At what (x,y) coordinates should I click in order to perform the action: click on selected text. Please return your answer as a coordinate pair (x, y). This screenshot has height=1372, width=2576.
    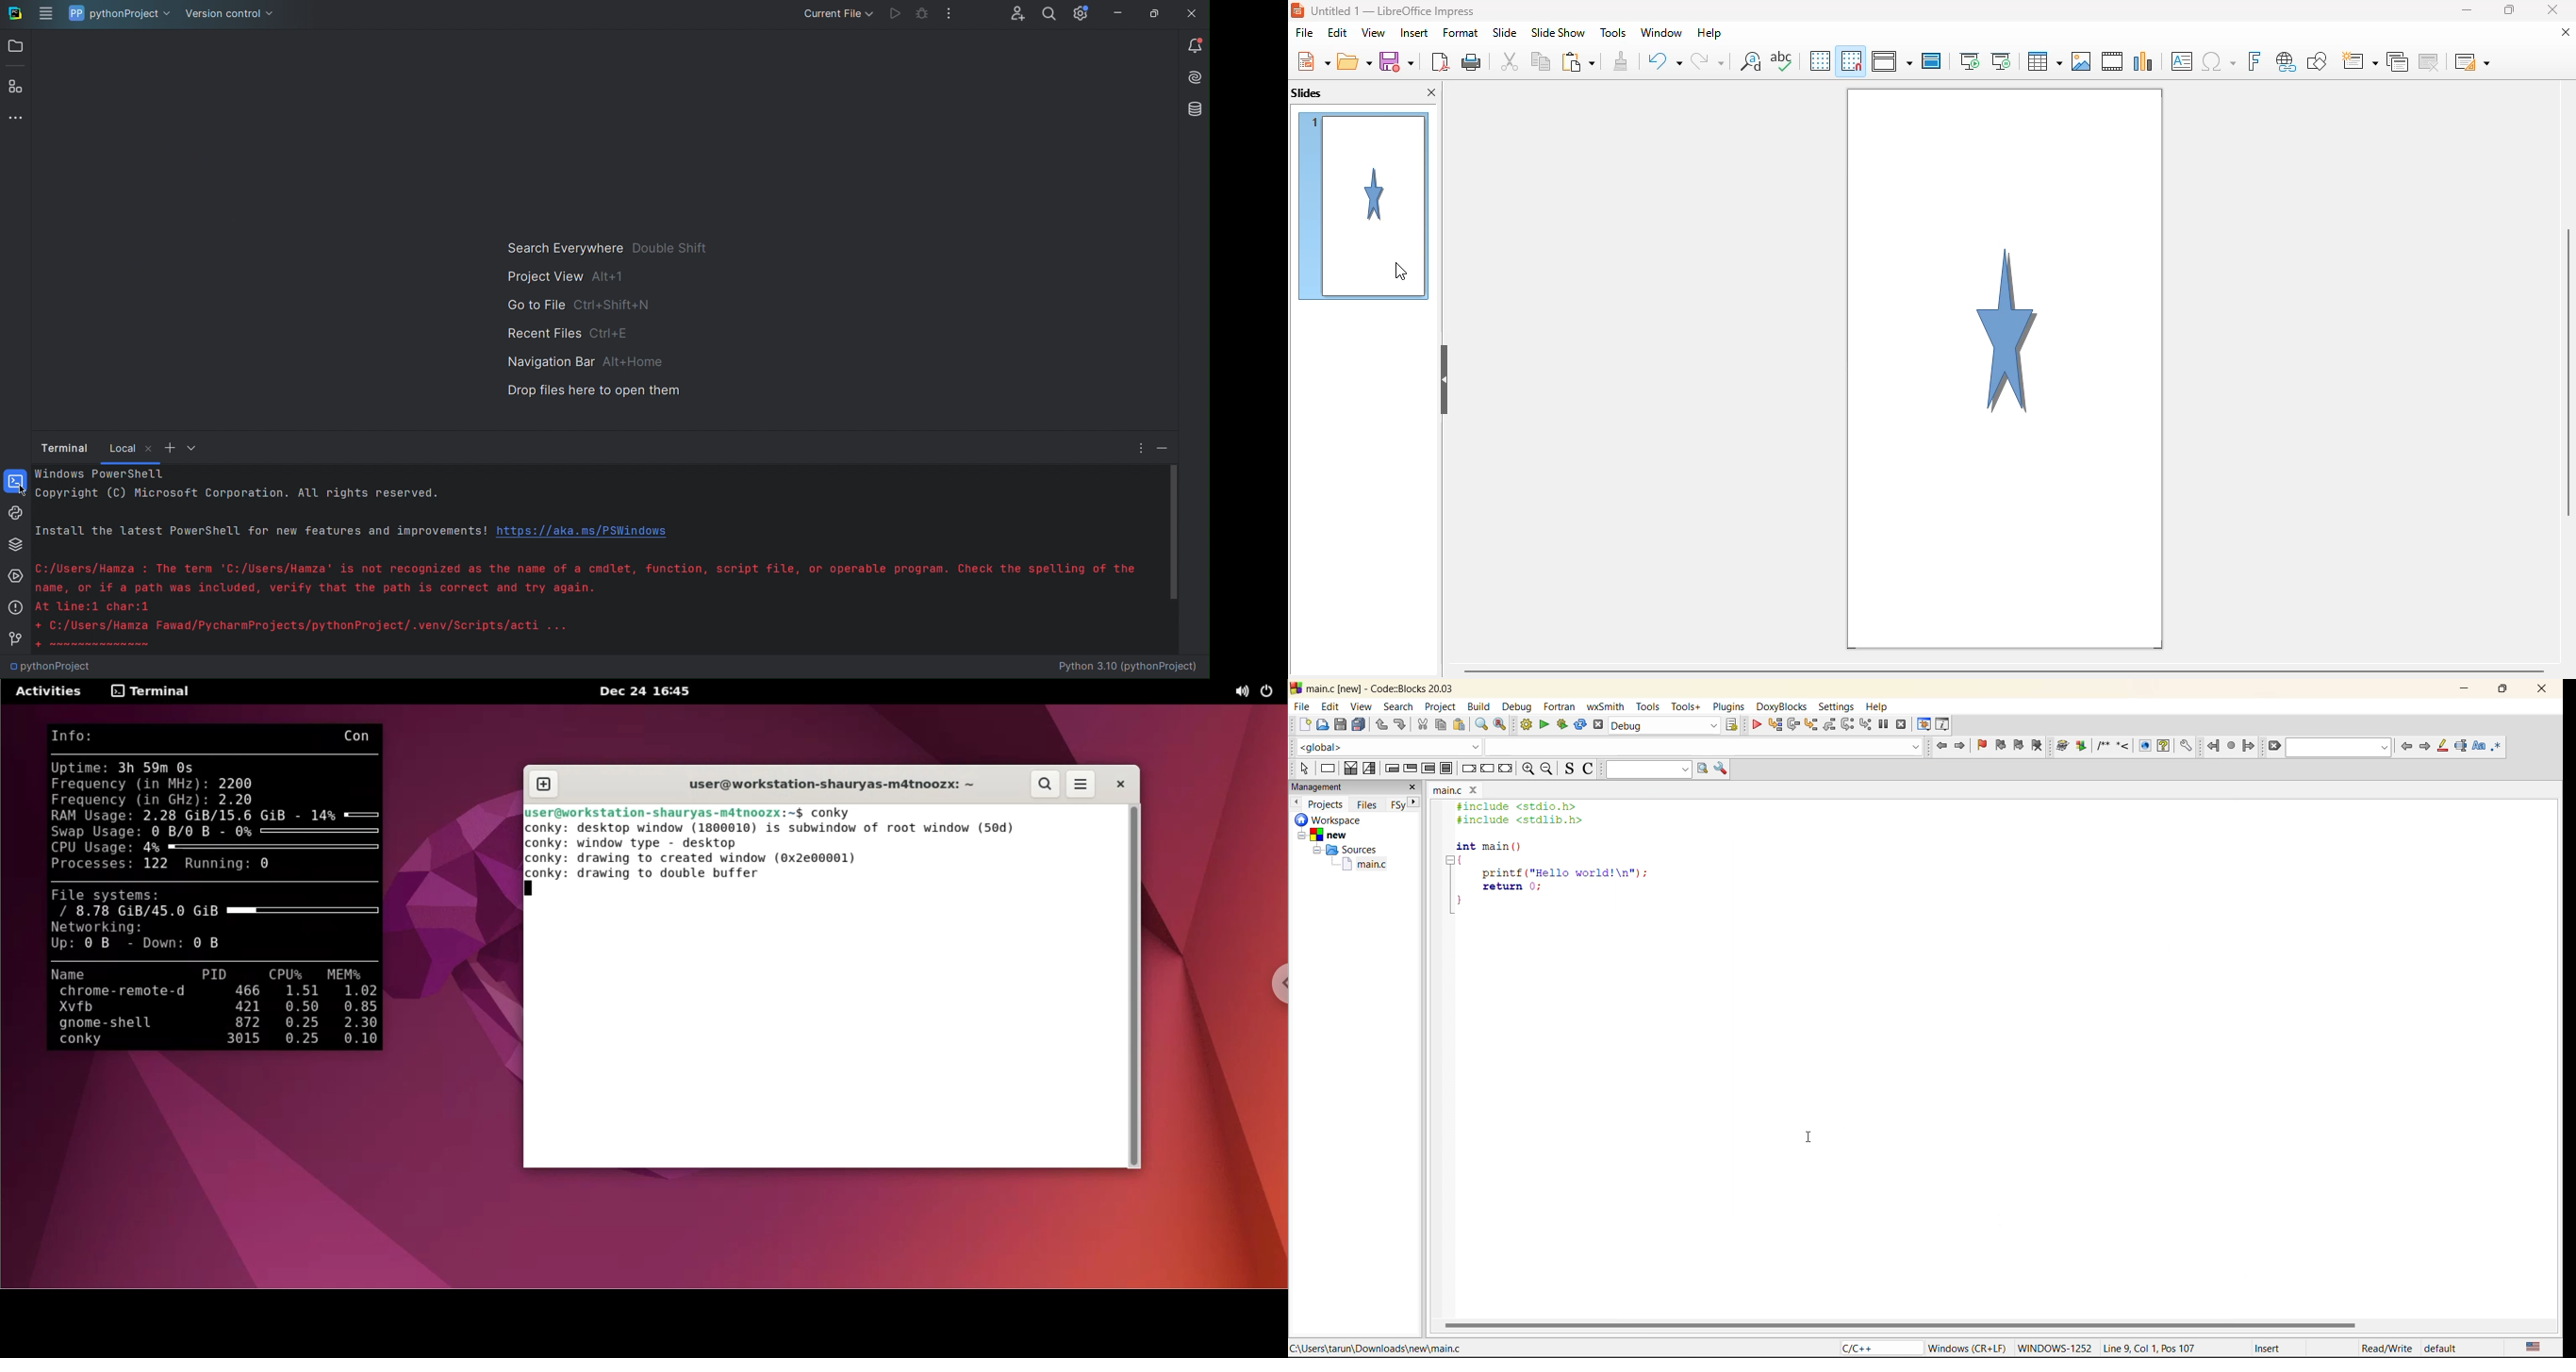
    Looking at the image, I should click on (2462, 747).